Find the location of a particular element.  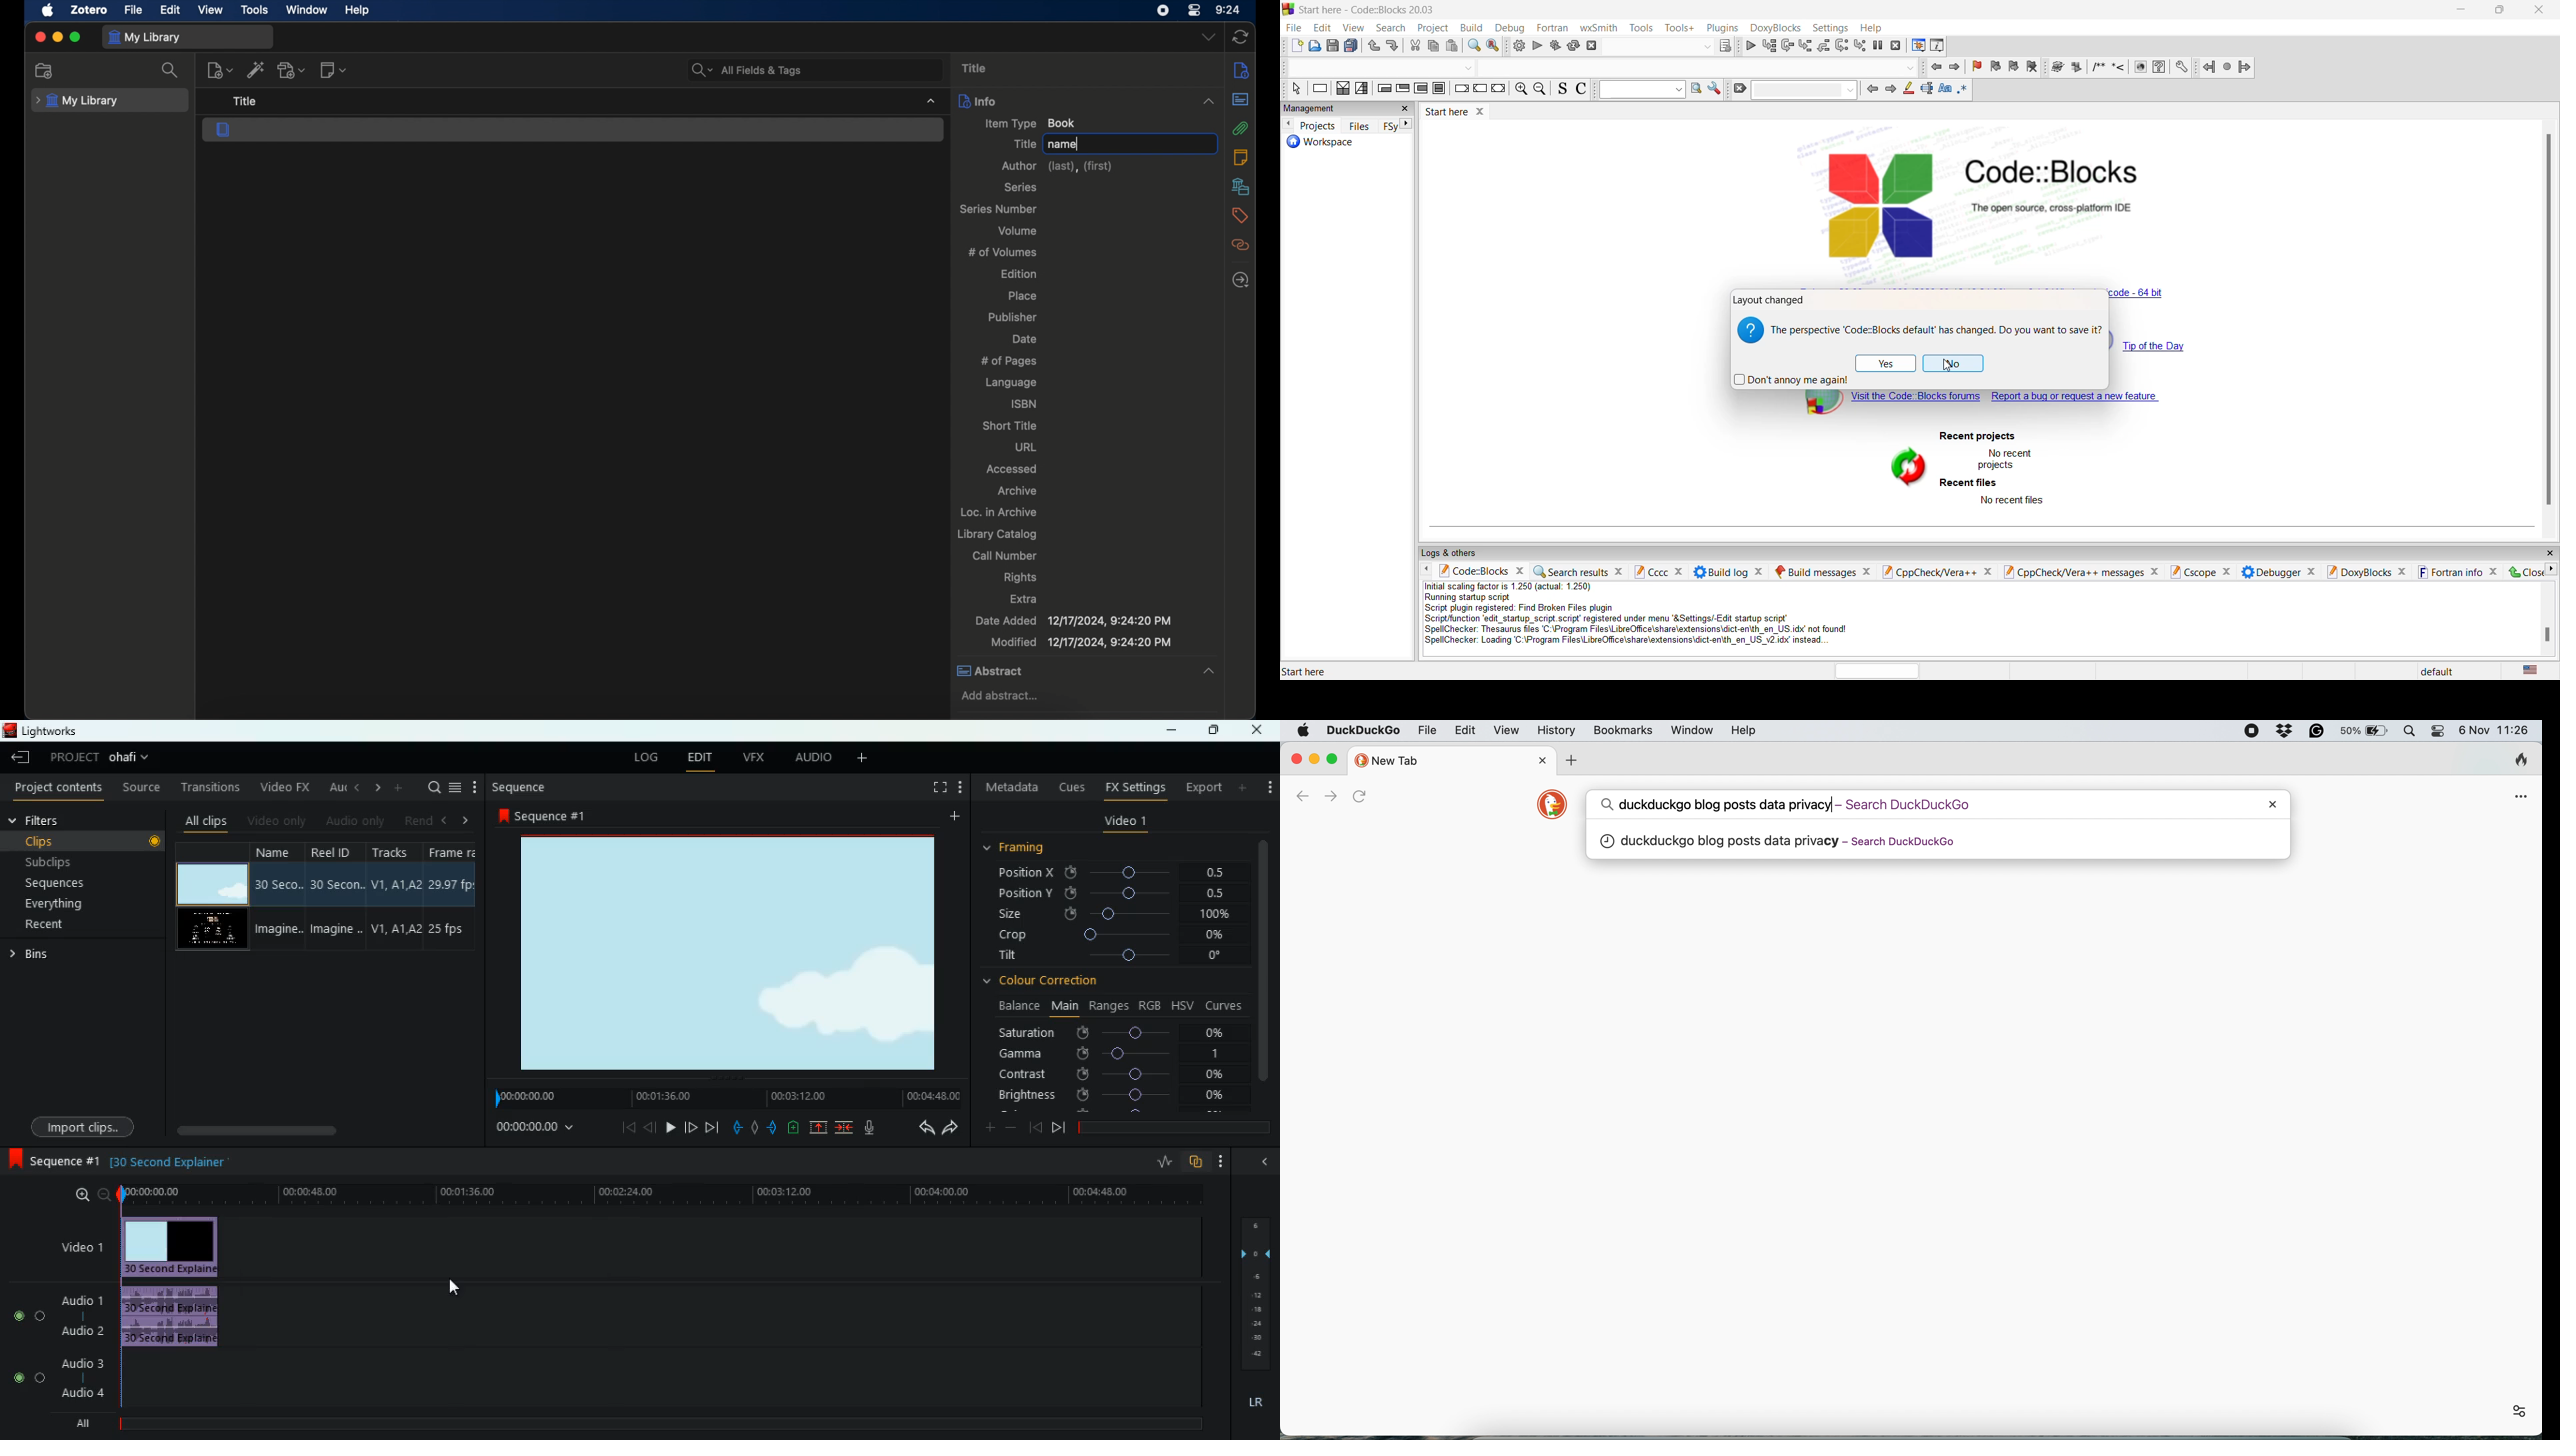

tags is located at coordinates (1243, 215).